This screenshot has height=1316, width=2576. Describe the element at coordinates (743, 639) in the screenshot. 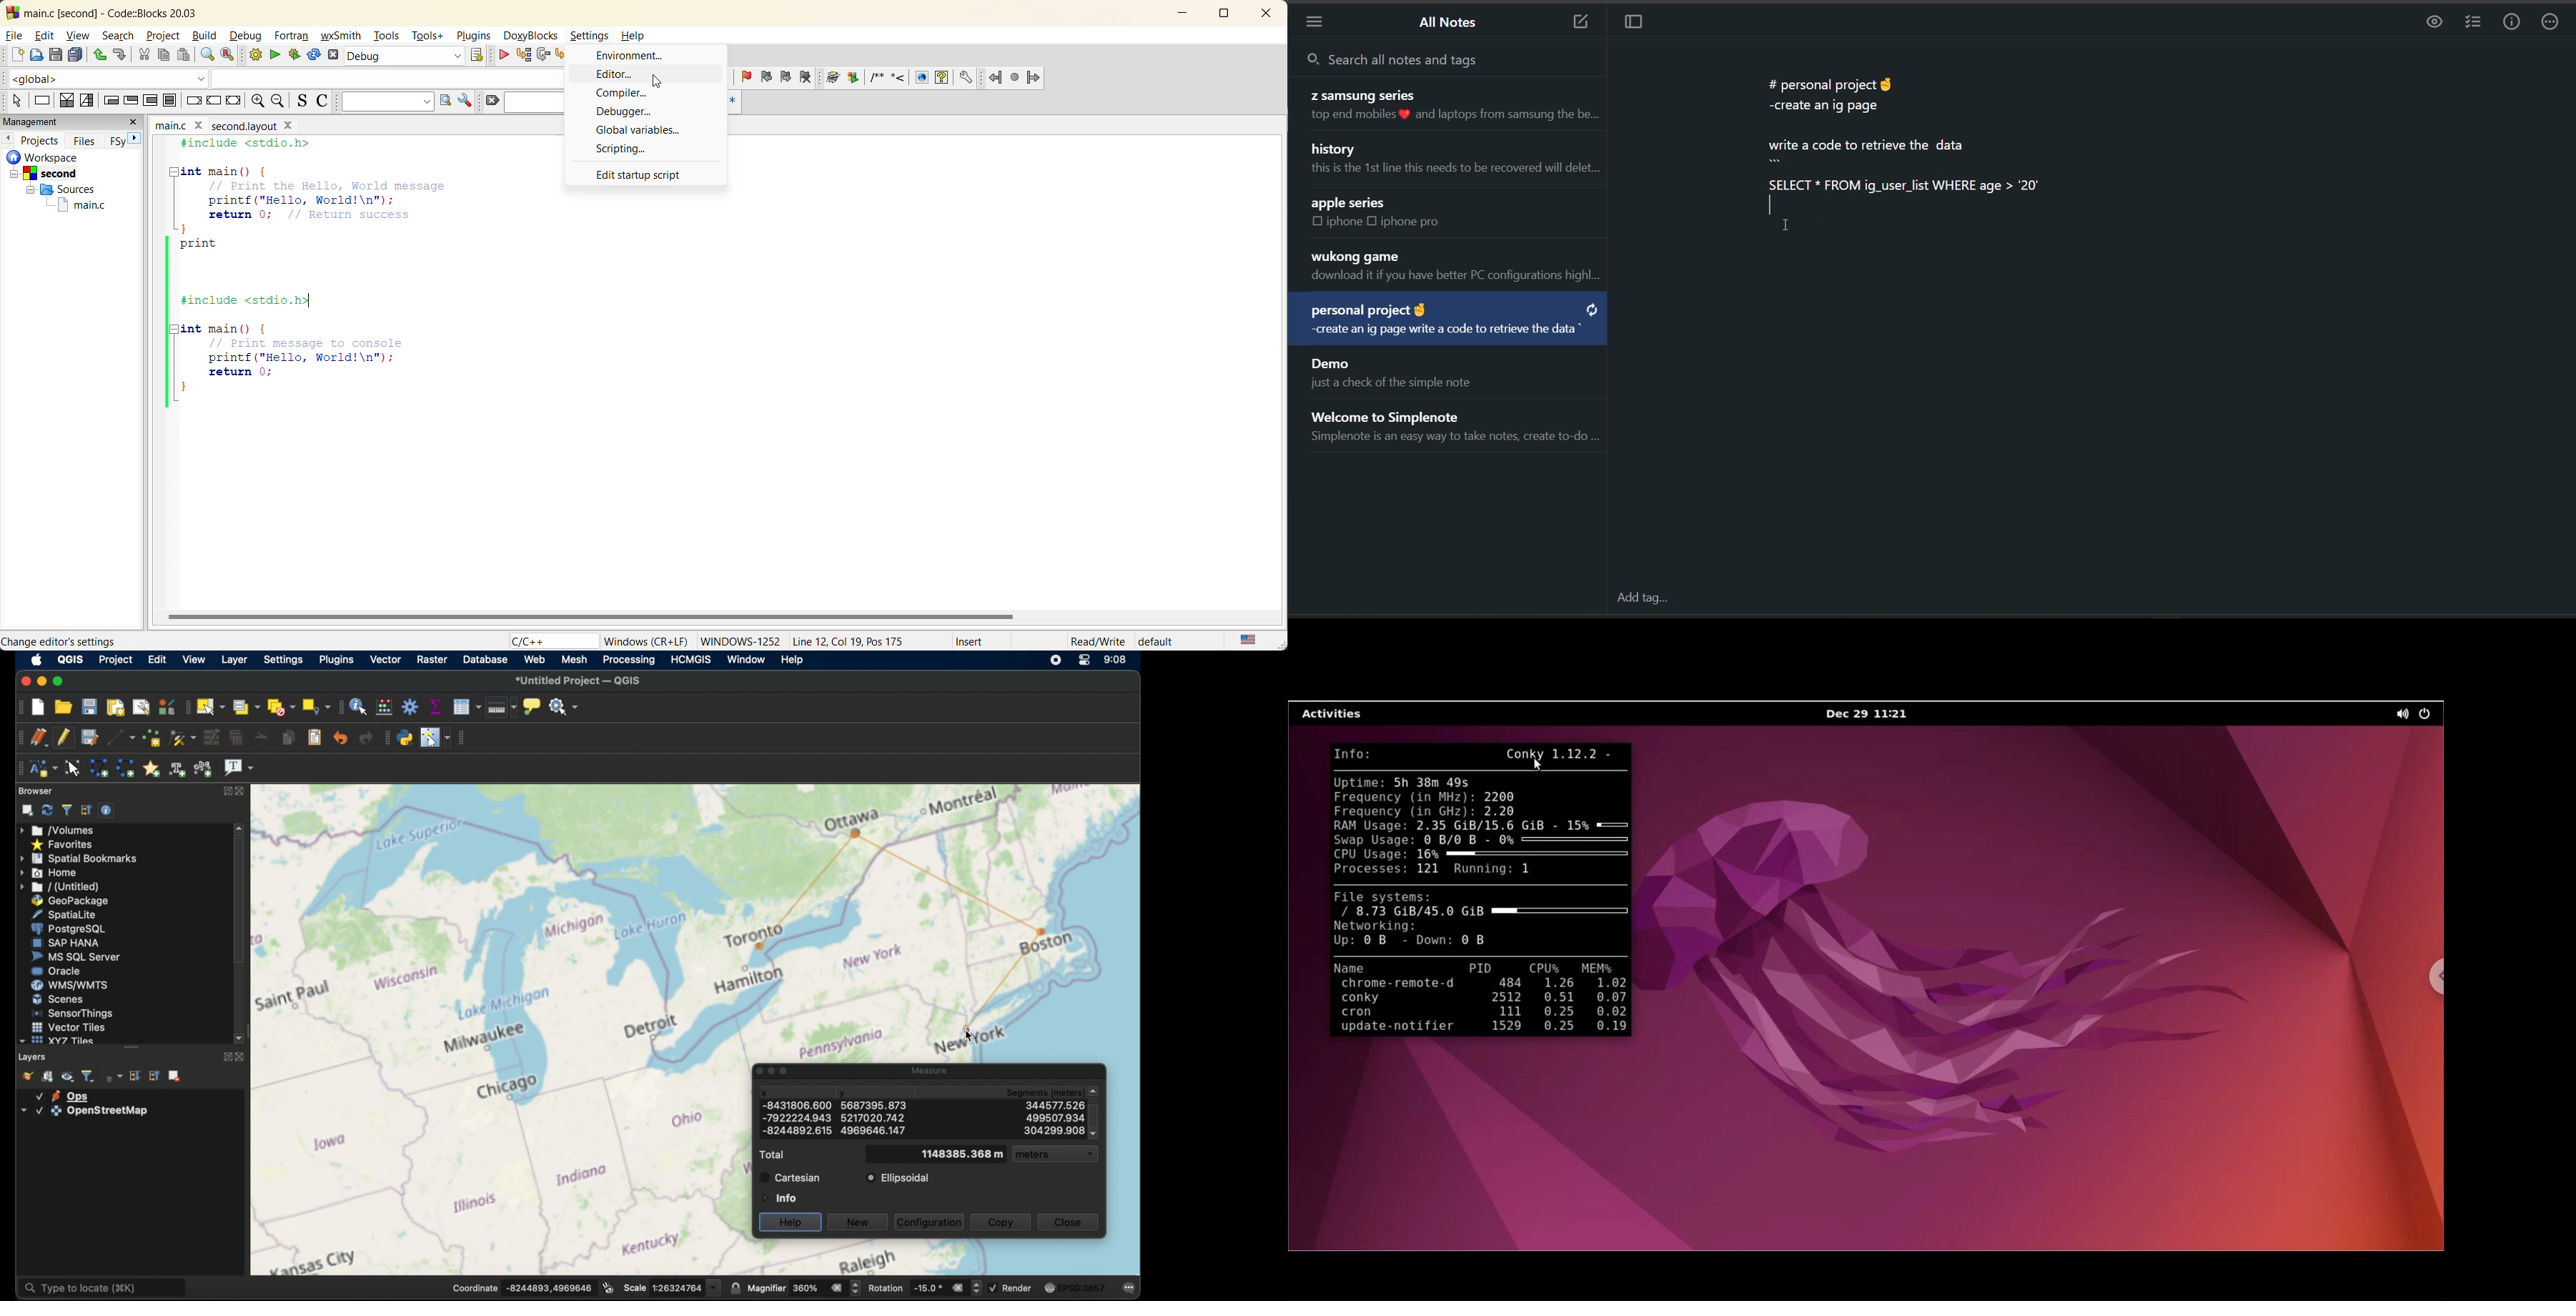

I see `Windows-1252` at that location.